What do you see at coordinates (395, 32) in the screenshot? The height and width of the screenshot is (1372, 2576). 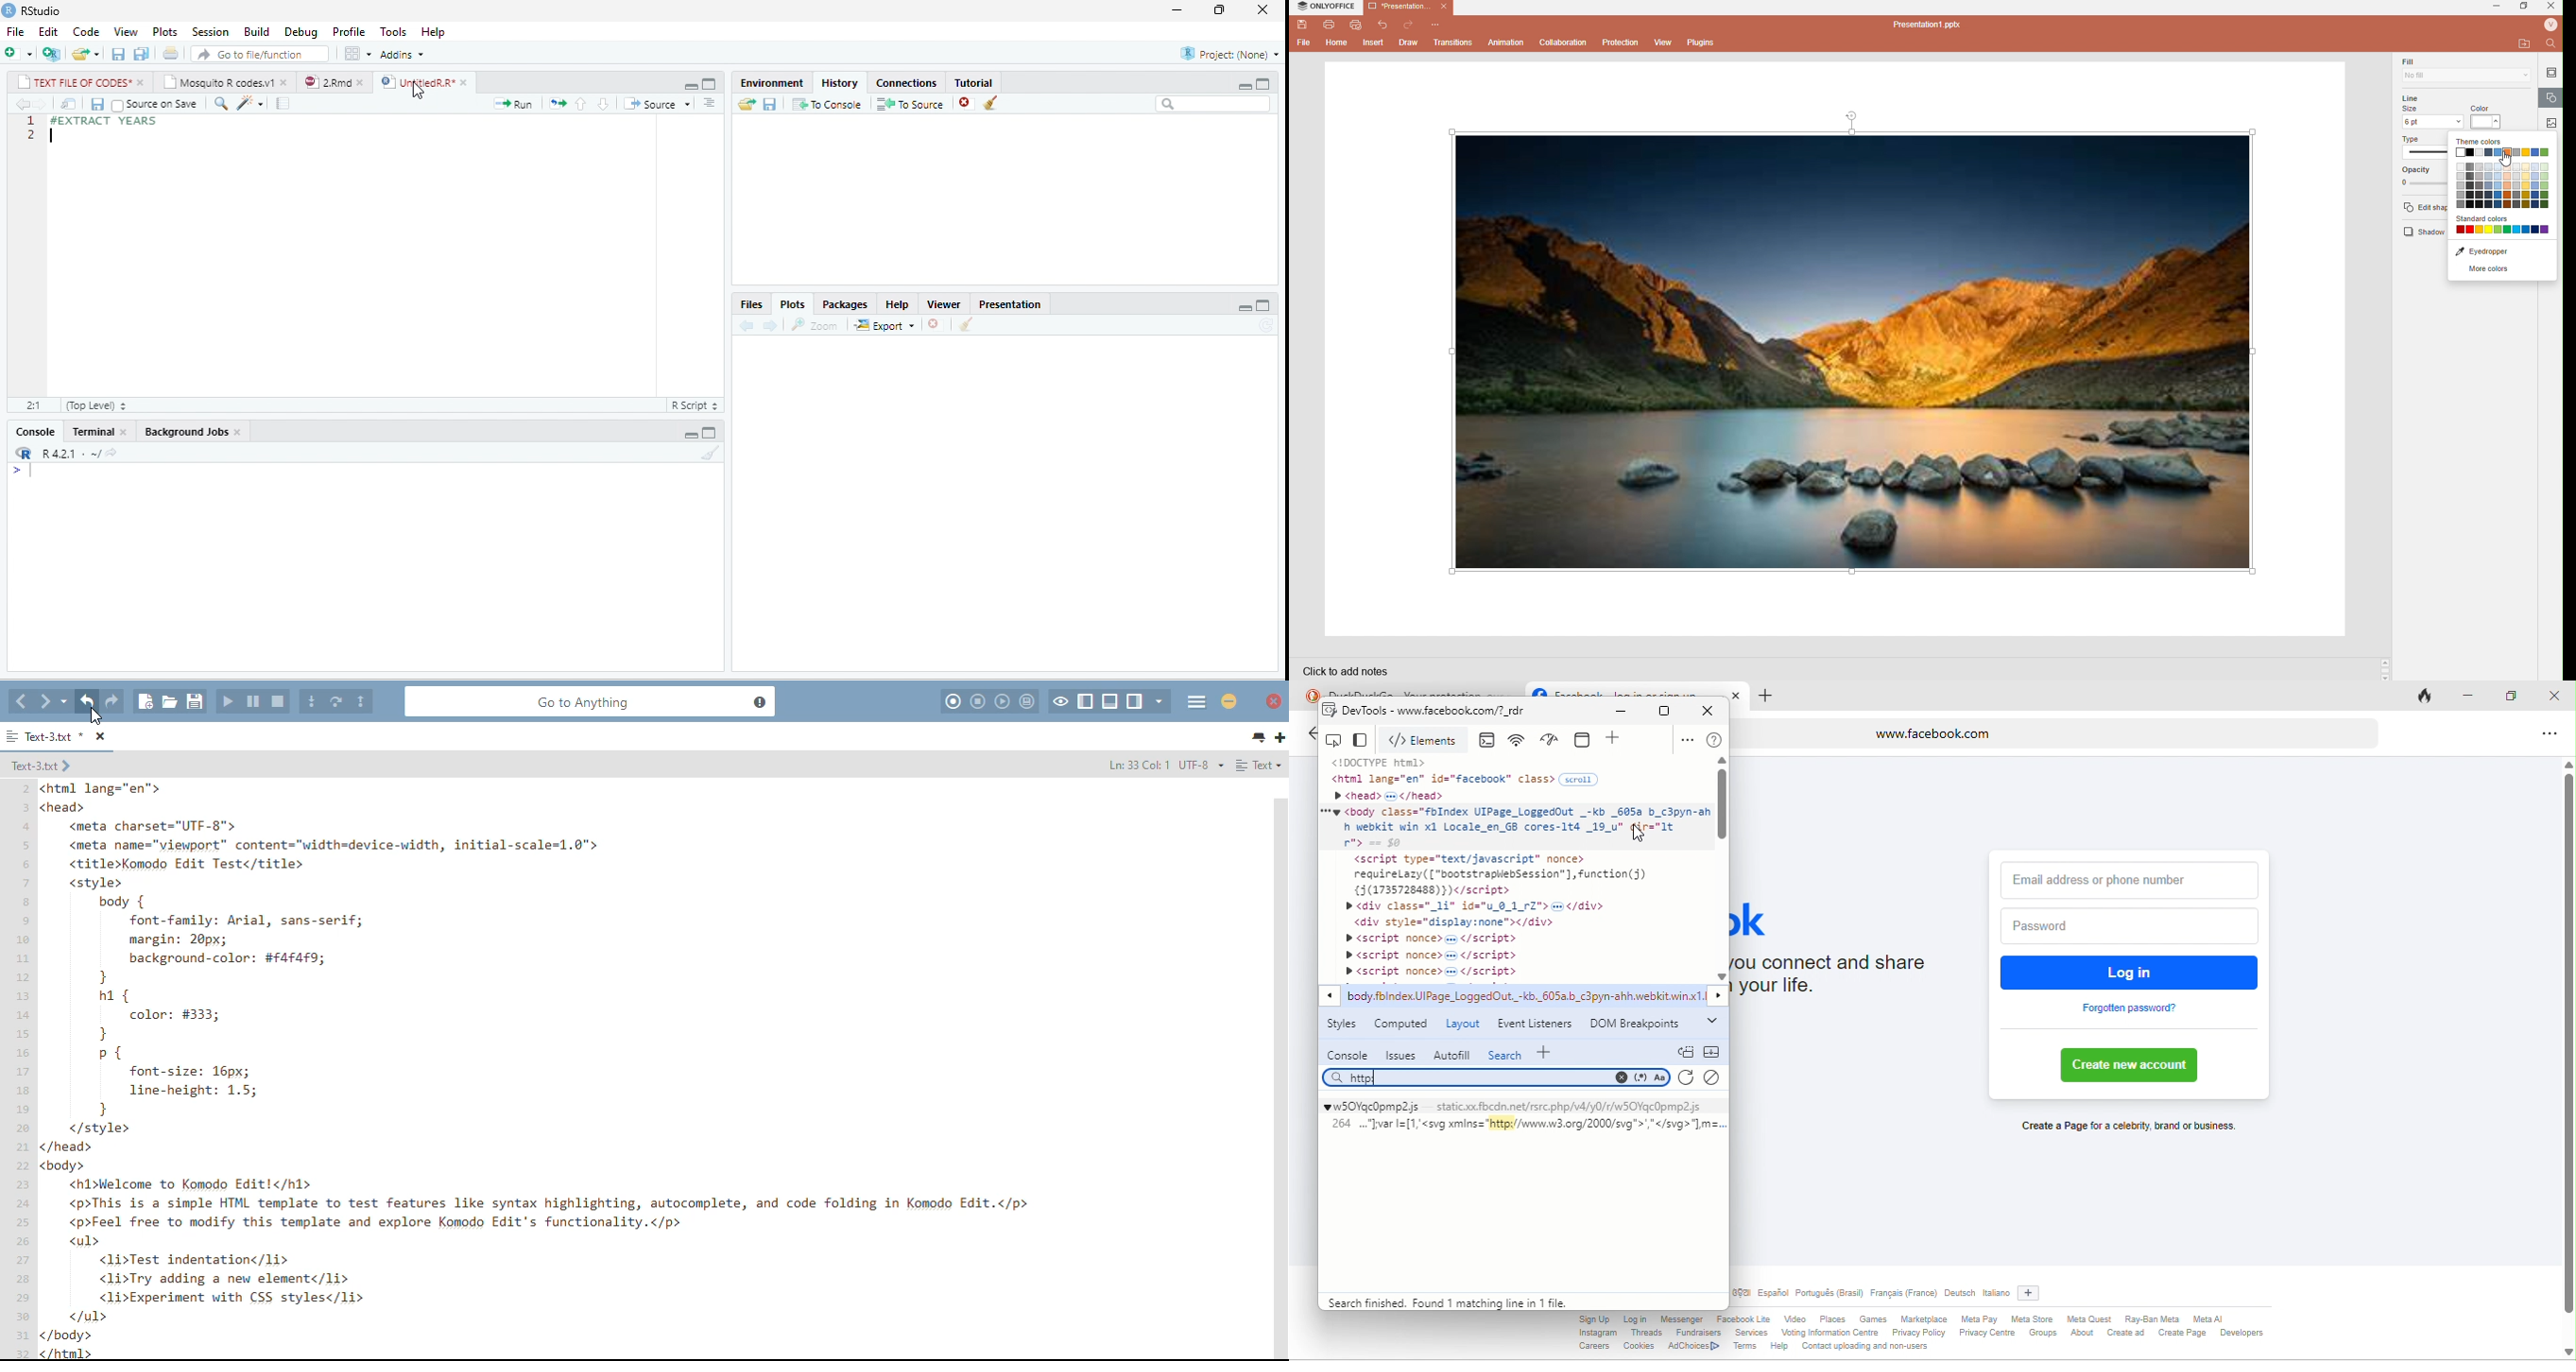 I see `Tools` at bounding box center [395, 32].